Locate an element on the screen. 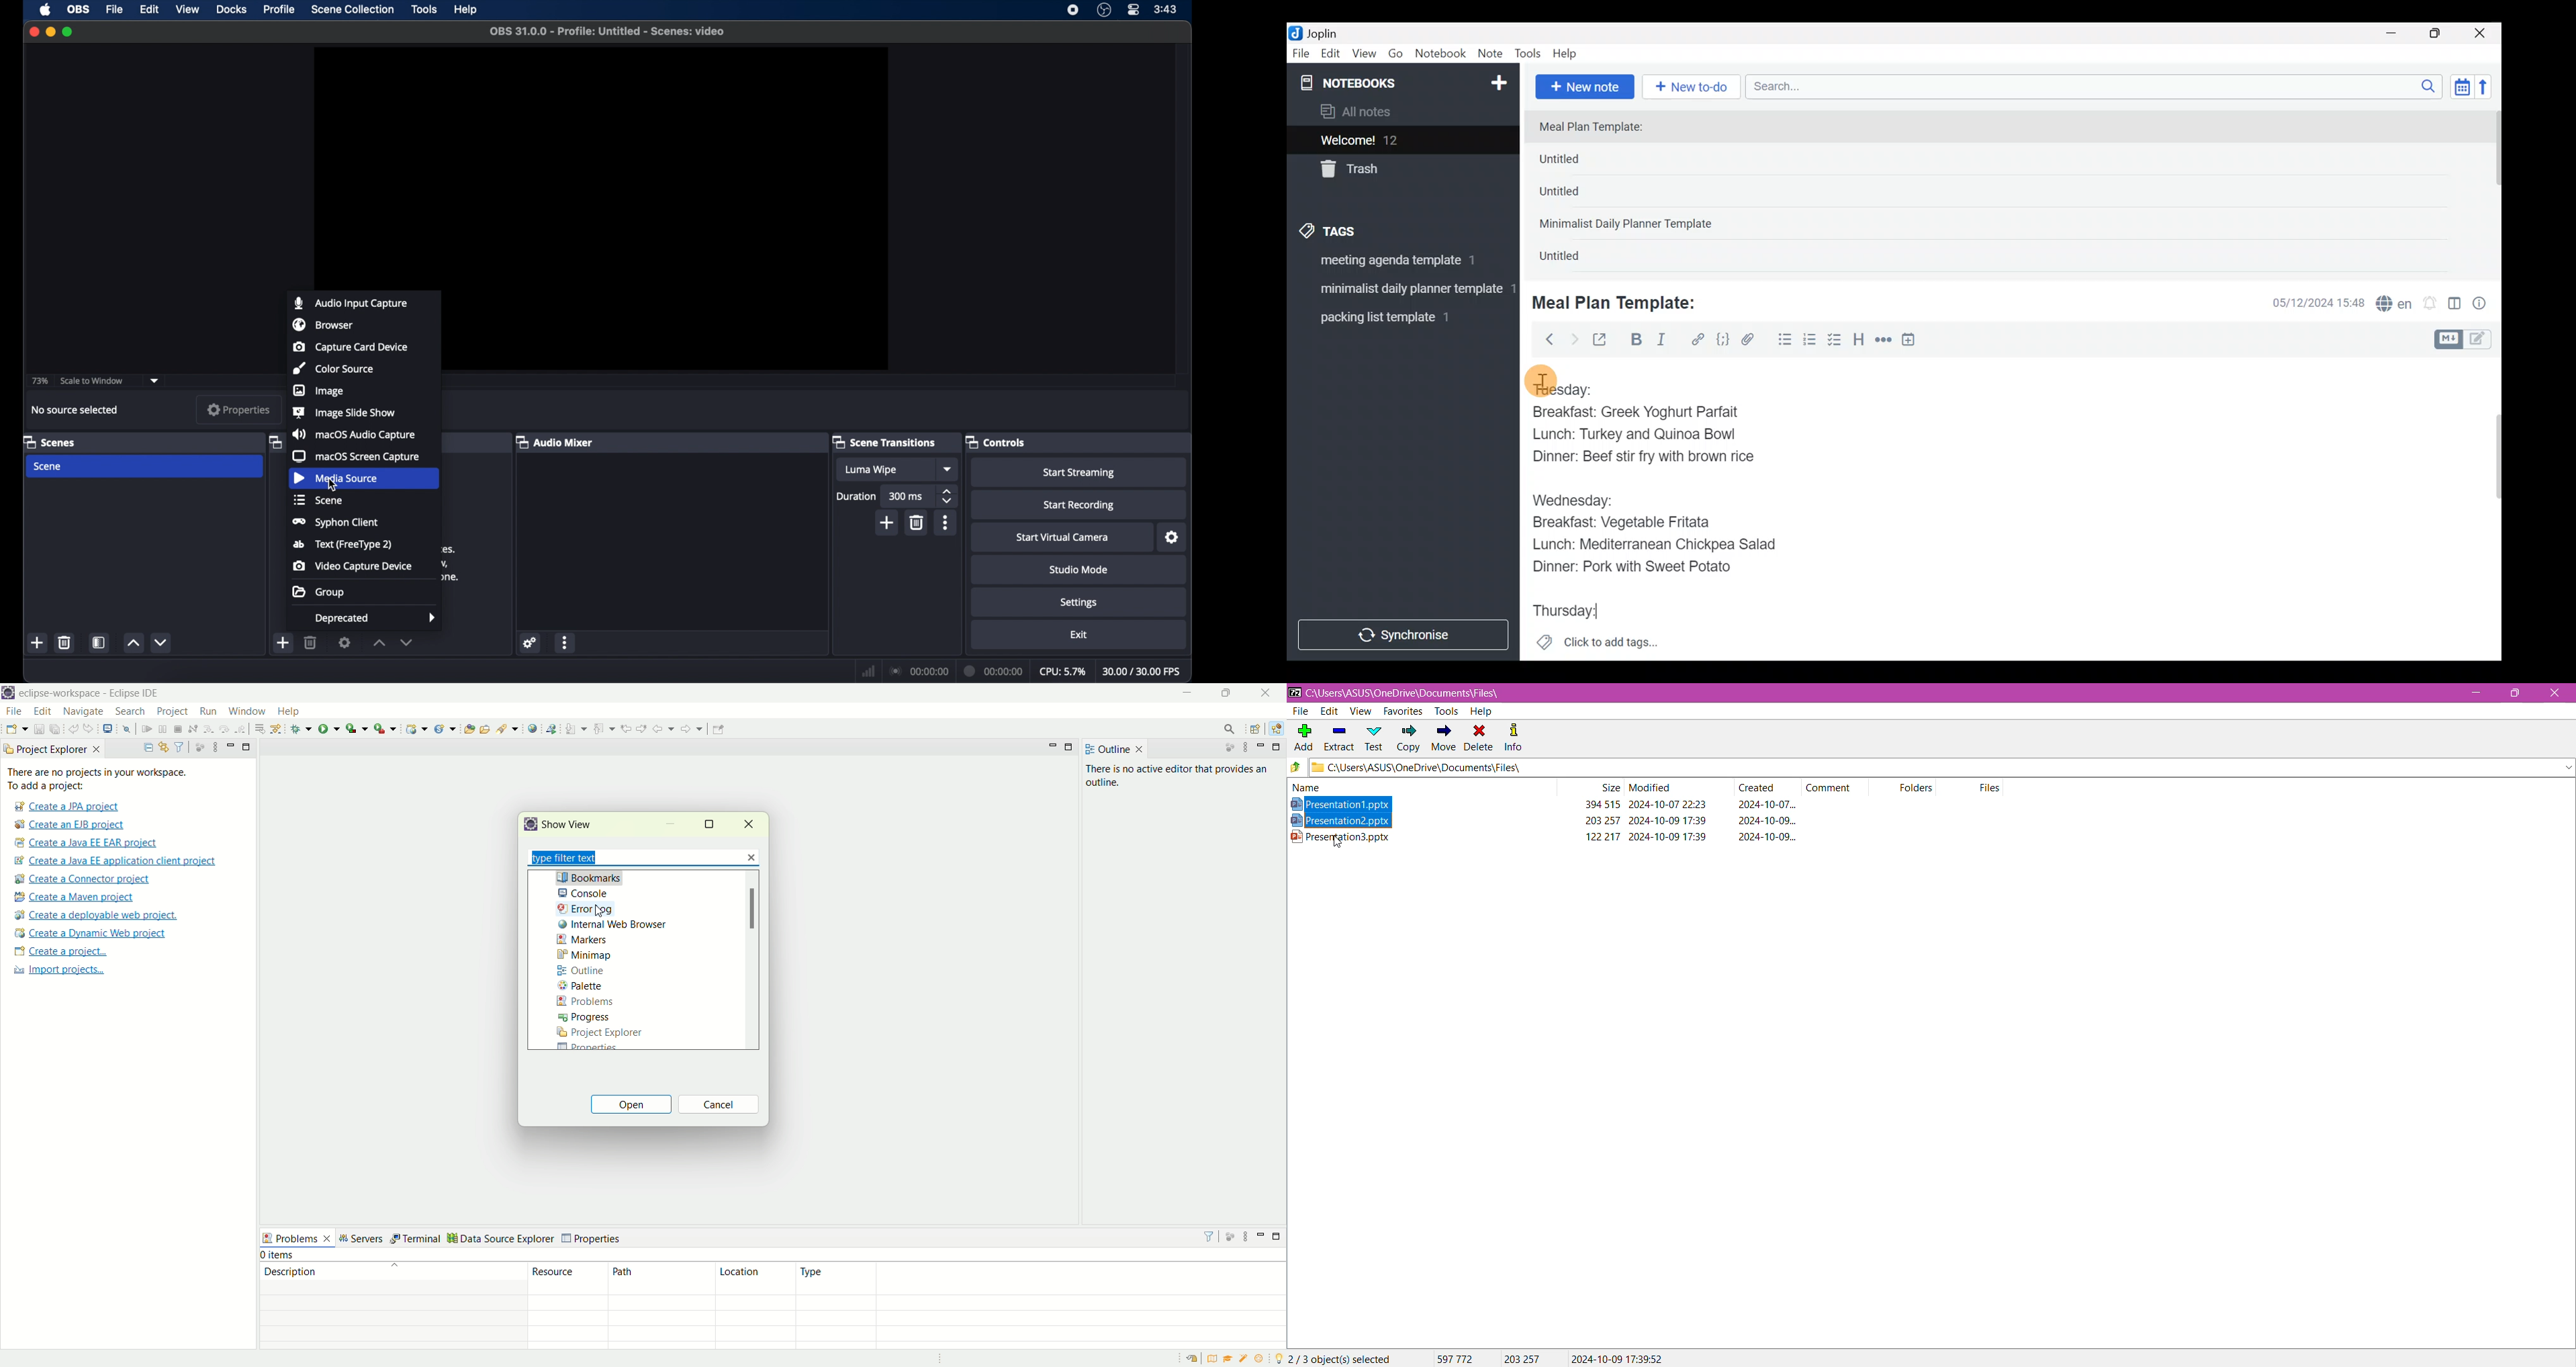  Thursday: is located at coordinates (1578, 612).